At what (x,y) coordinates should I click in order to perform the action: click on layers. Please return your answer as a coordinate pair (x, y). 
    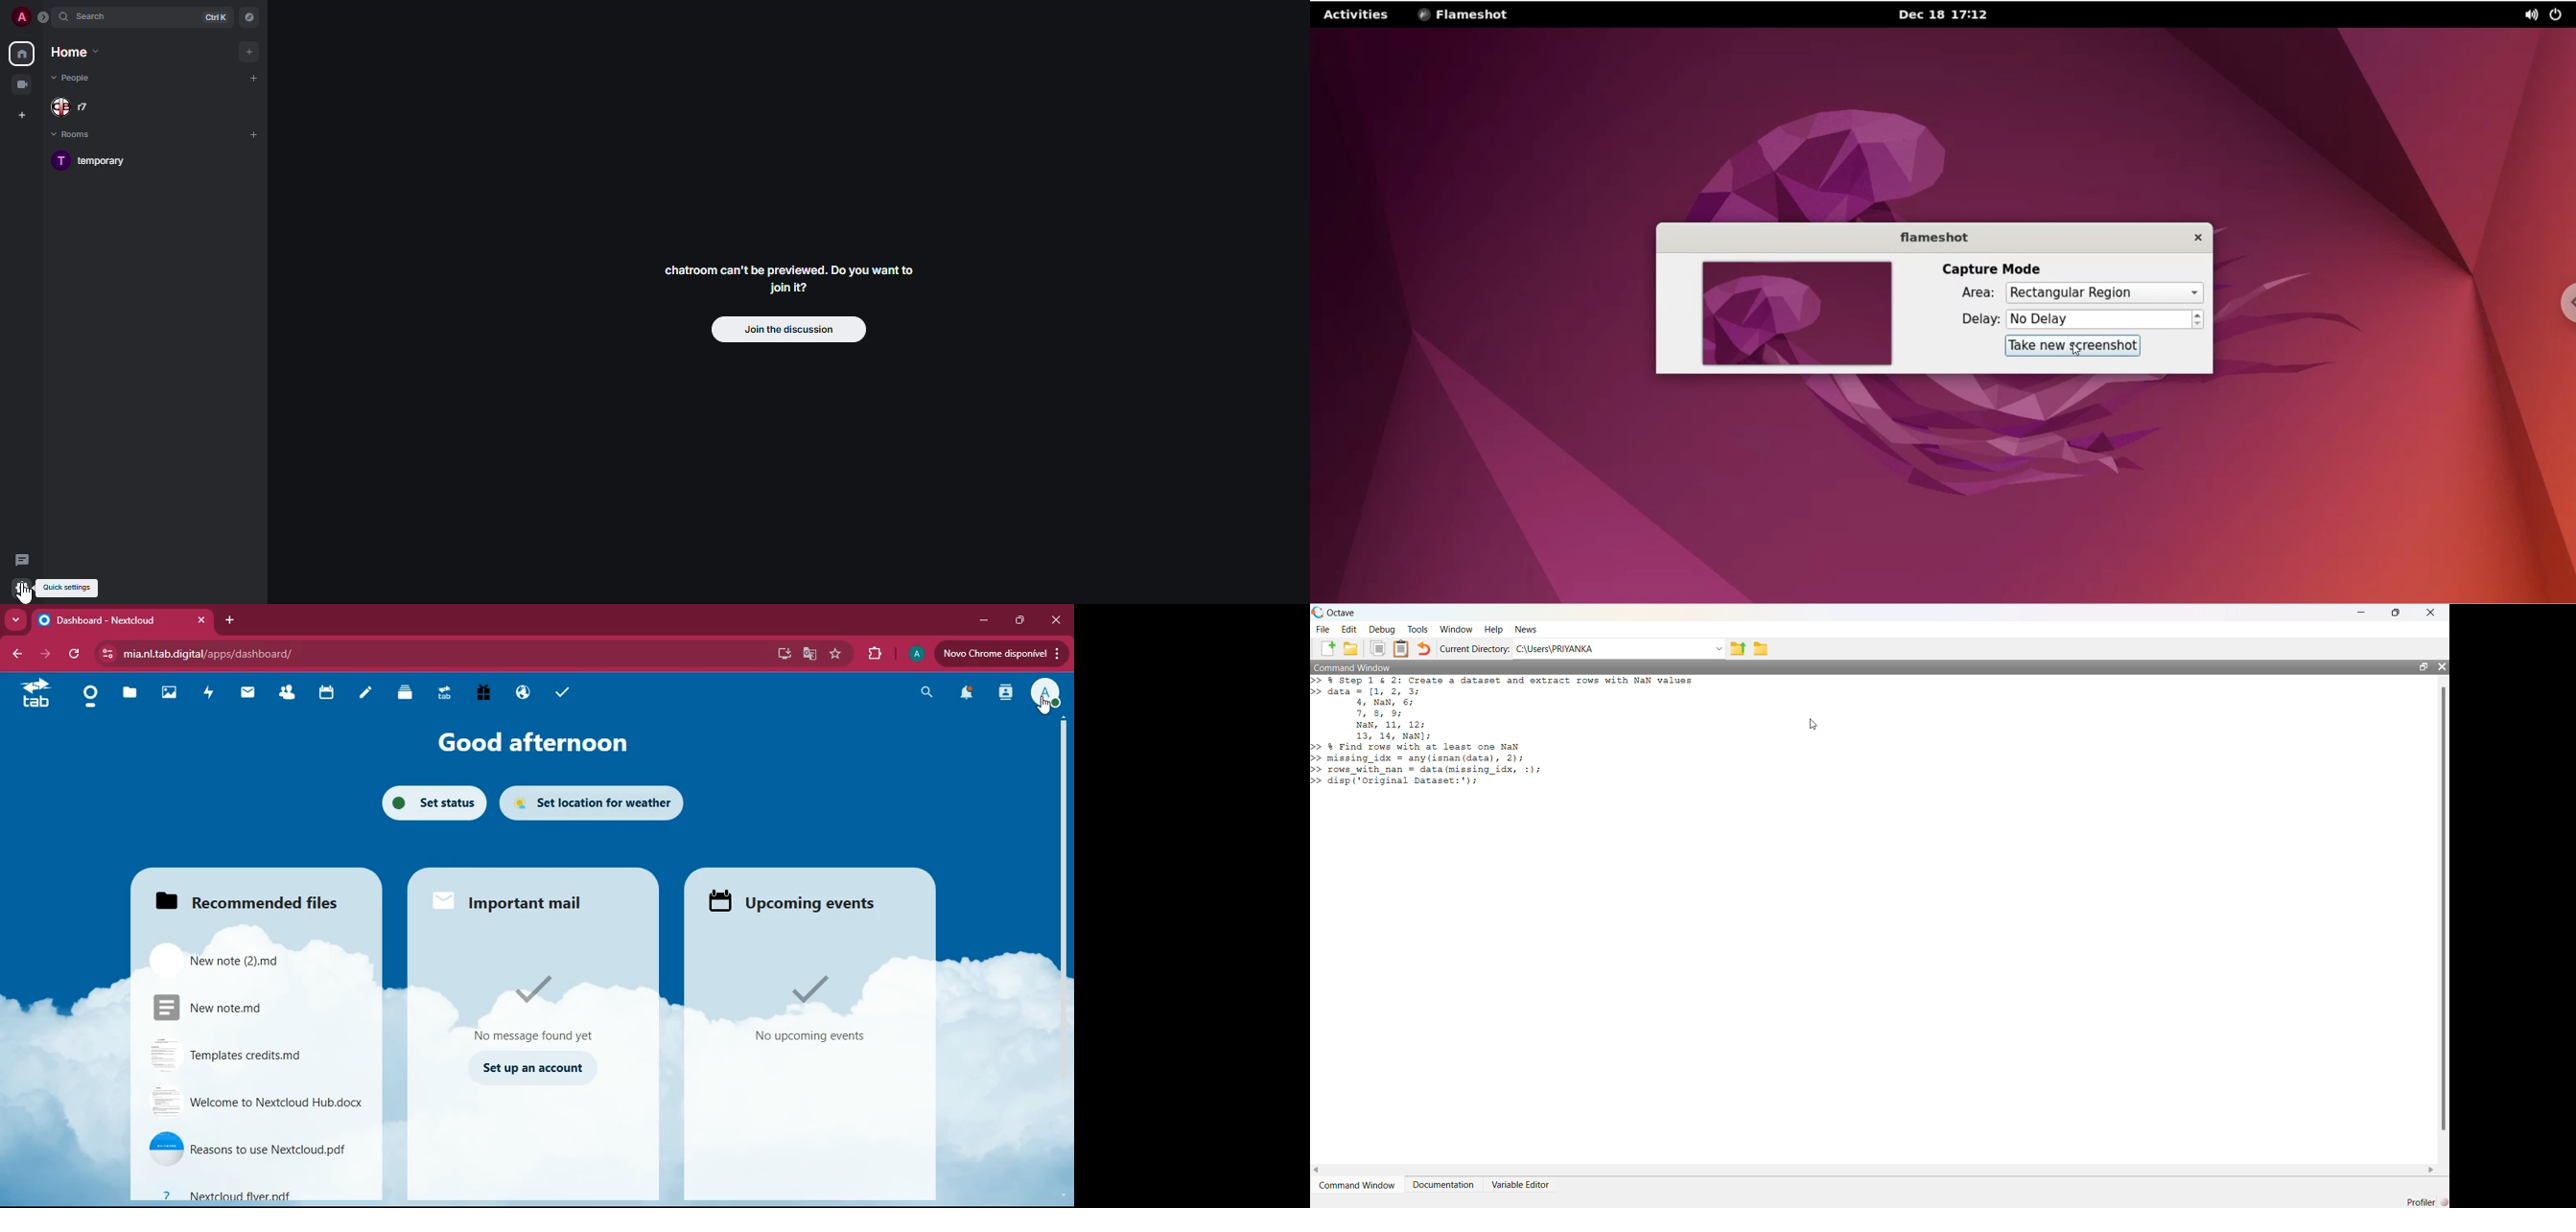
    Looking at the image, I should click on (401, 694).